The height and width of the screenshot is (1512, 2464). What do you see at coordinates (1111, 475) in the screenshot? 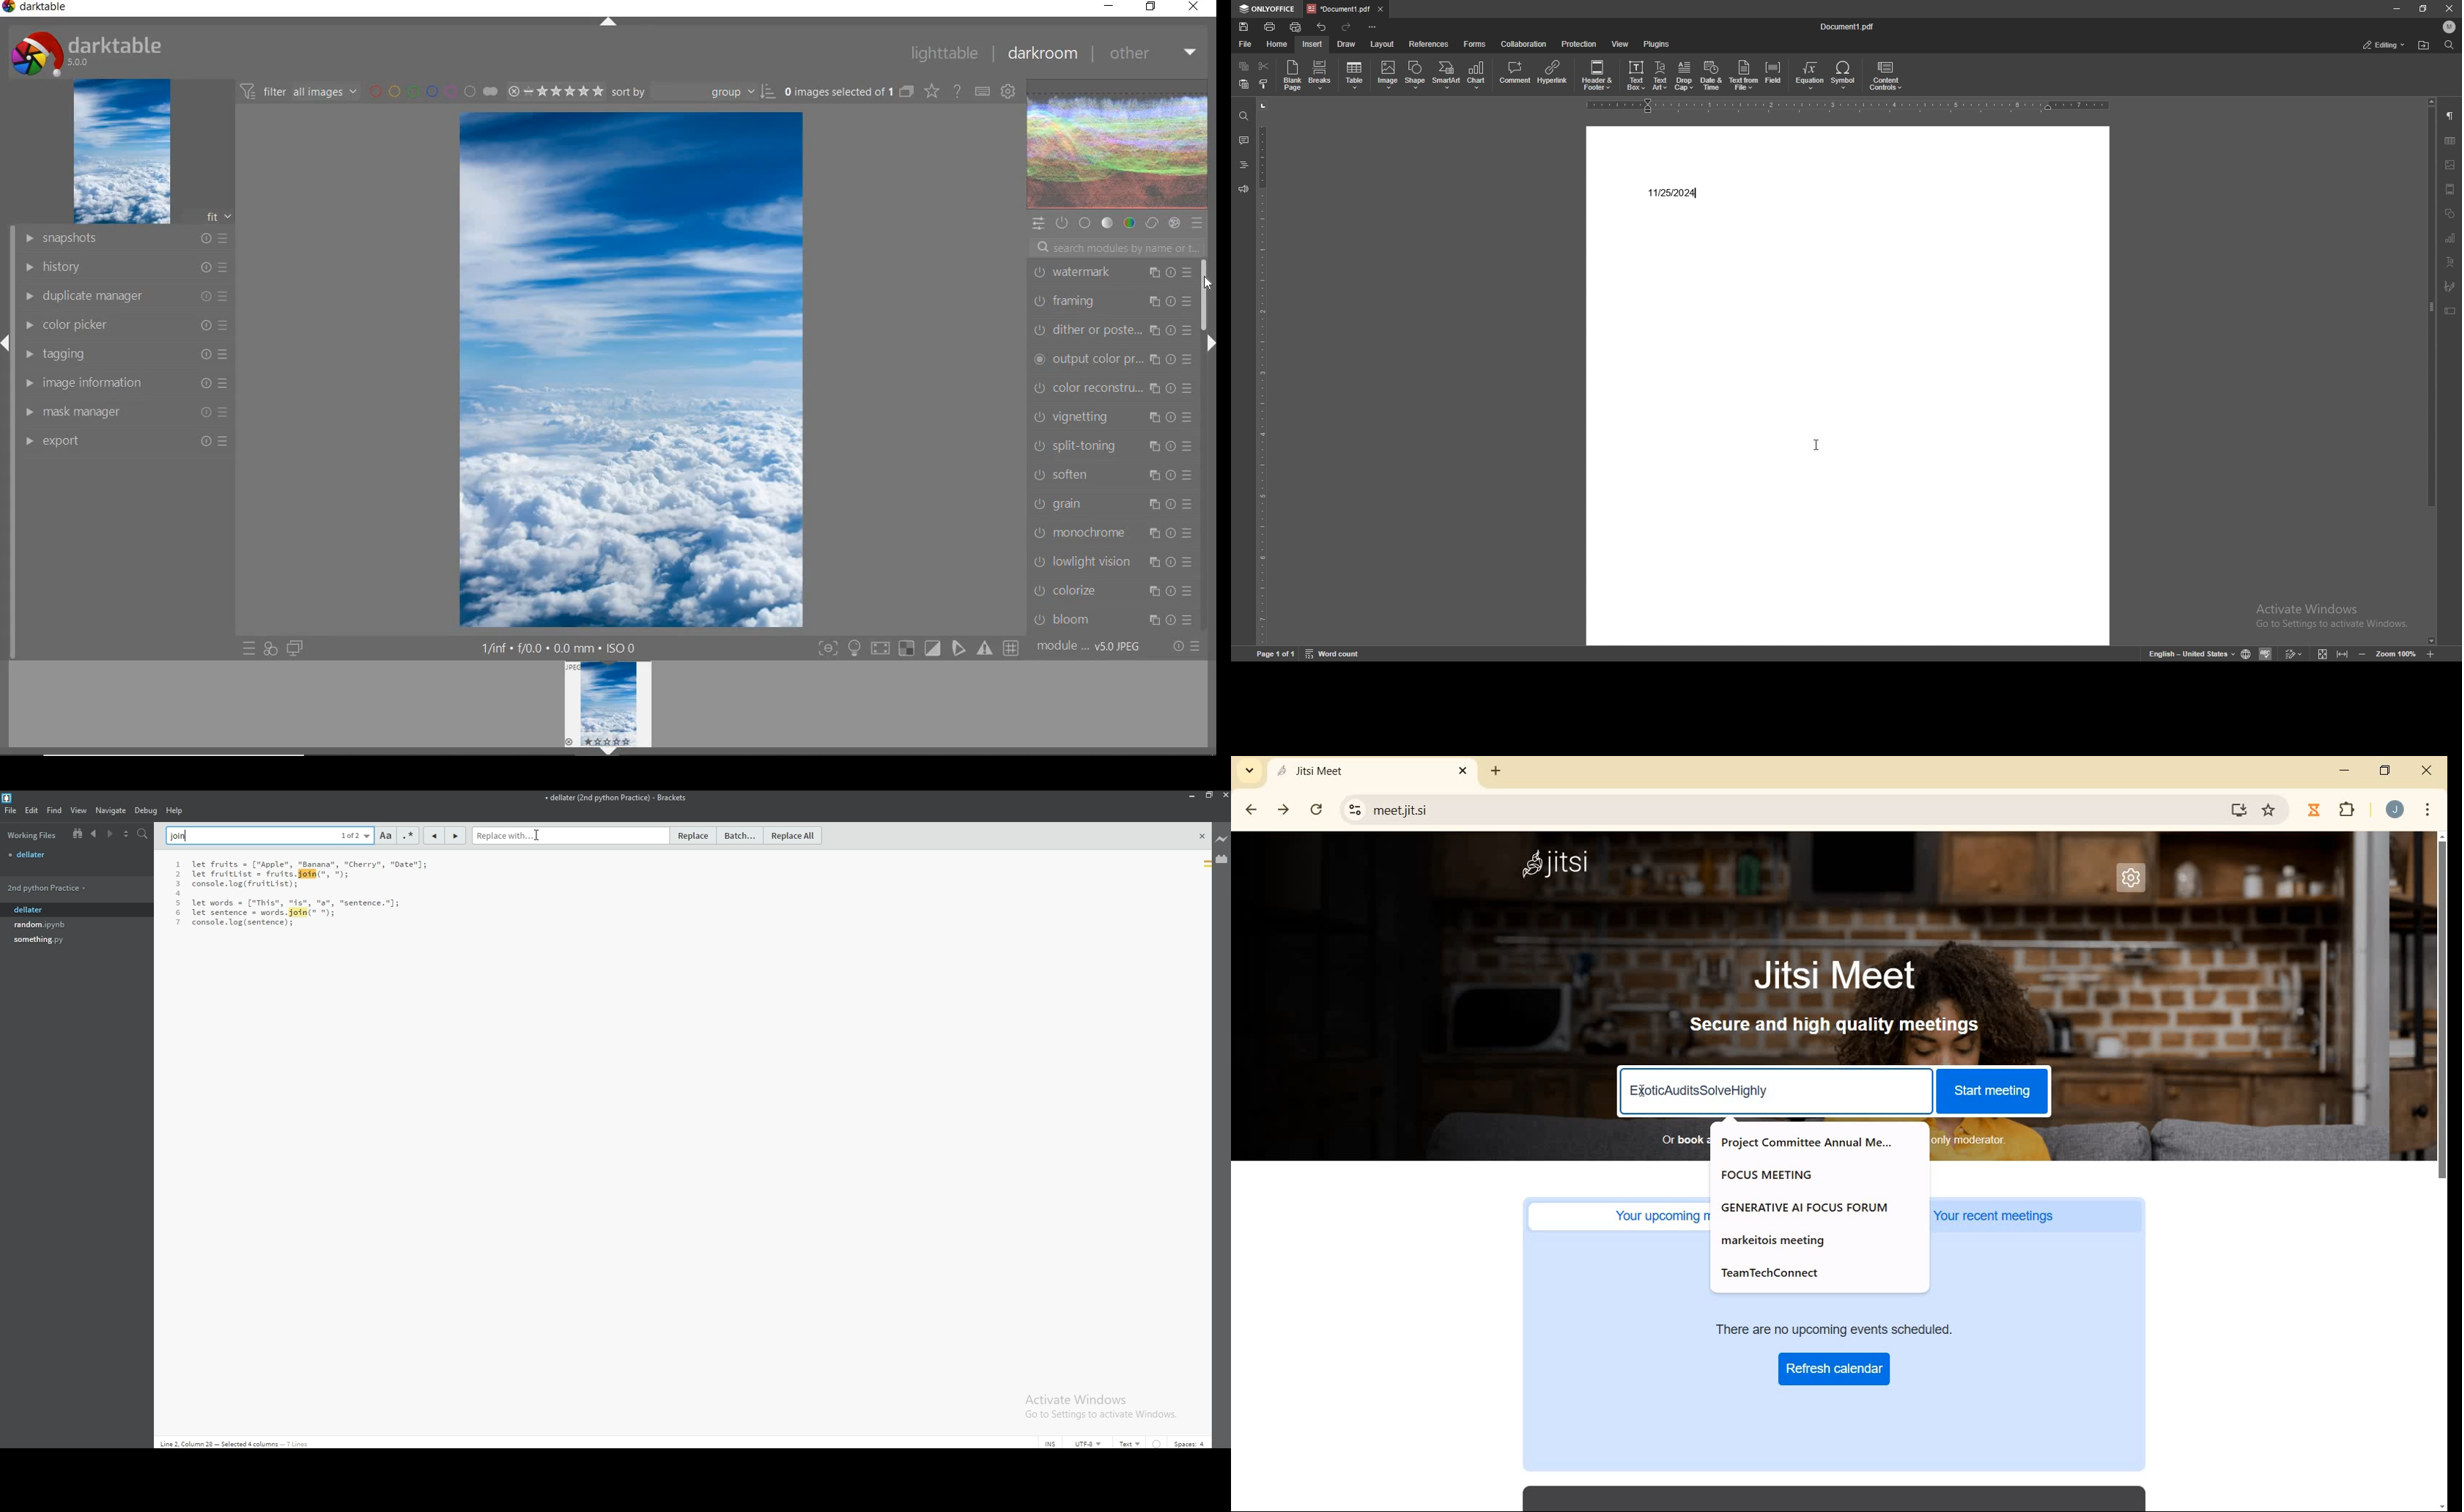
I see `SOFTEN` at bounding box center [1111, 475].